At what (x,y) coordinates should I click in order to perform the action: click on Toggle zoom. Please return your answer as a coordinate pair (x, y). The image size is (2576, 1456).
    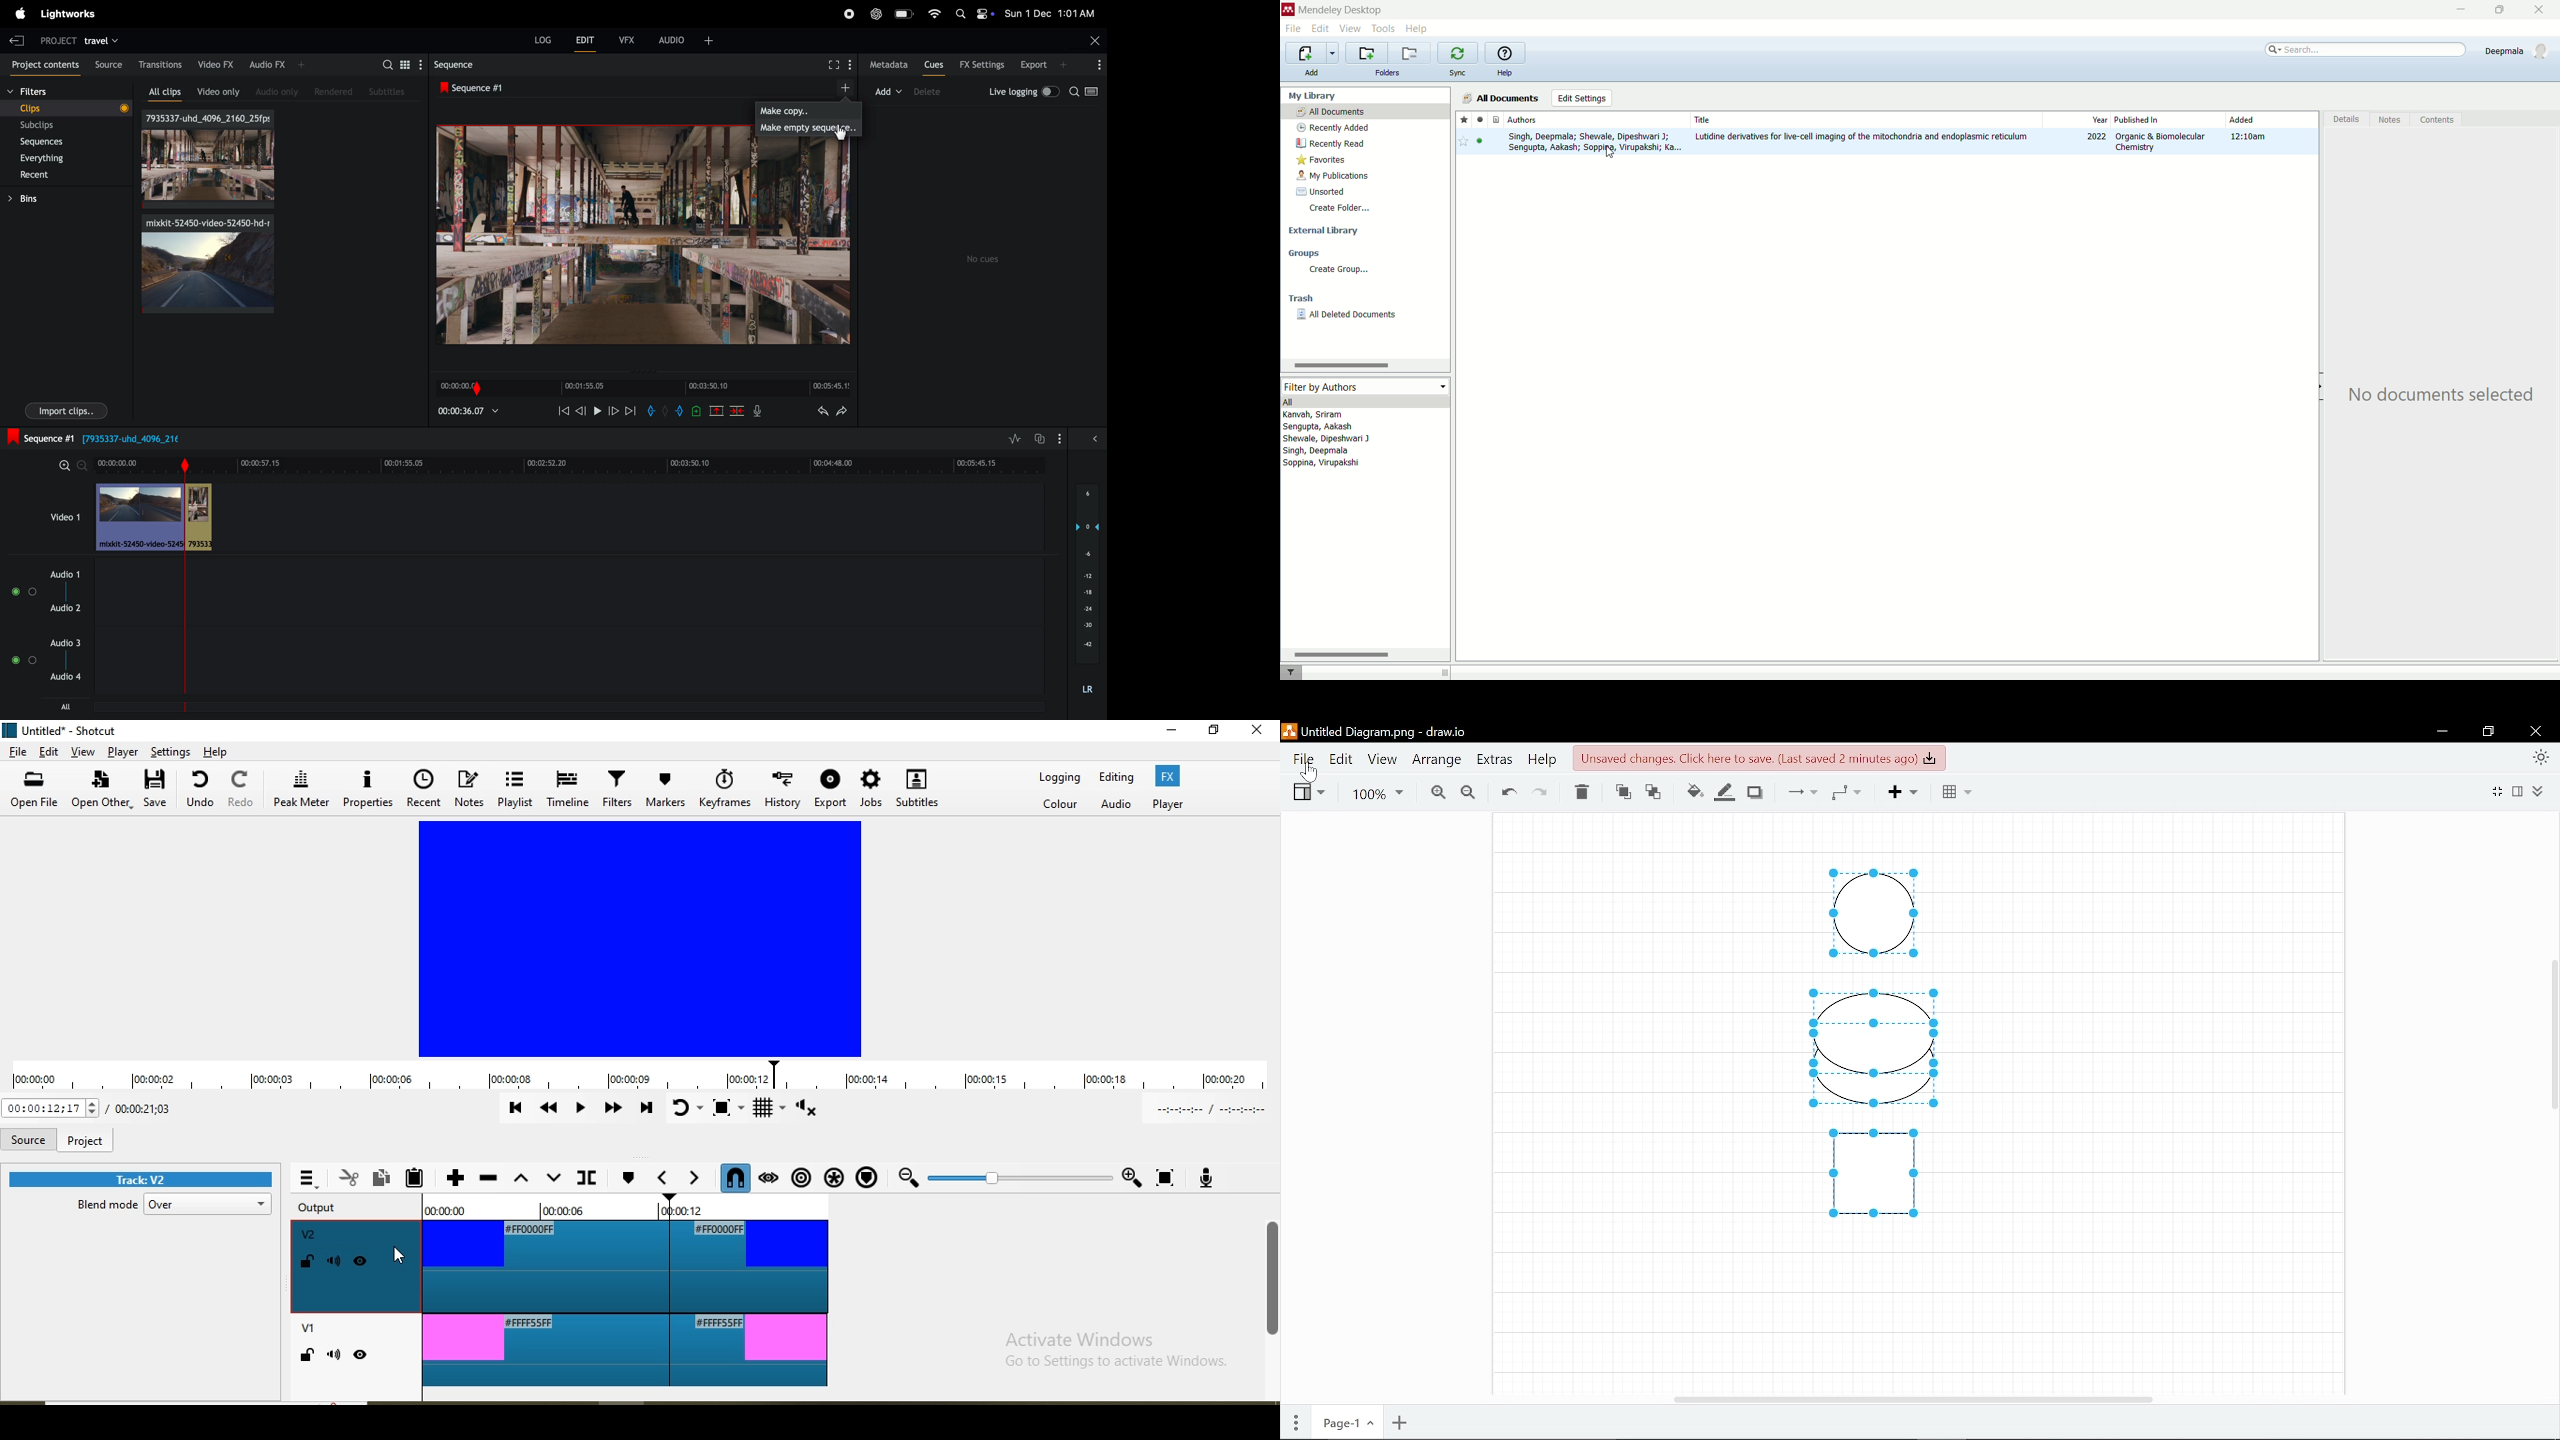
    Looking at the image, I should click on (727, 1112).